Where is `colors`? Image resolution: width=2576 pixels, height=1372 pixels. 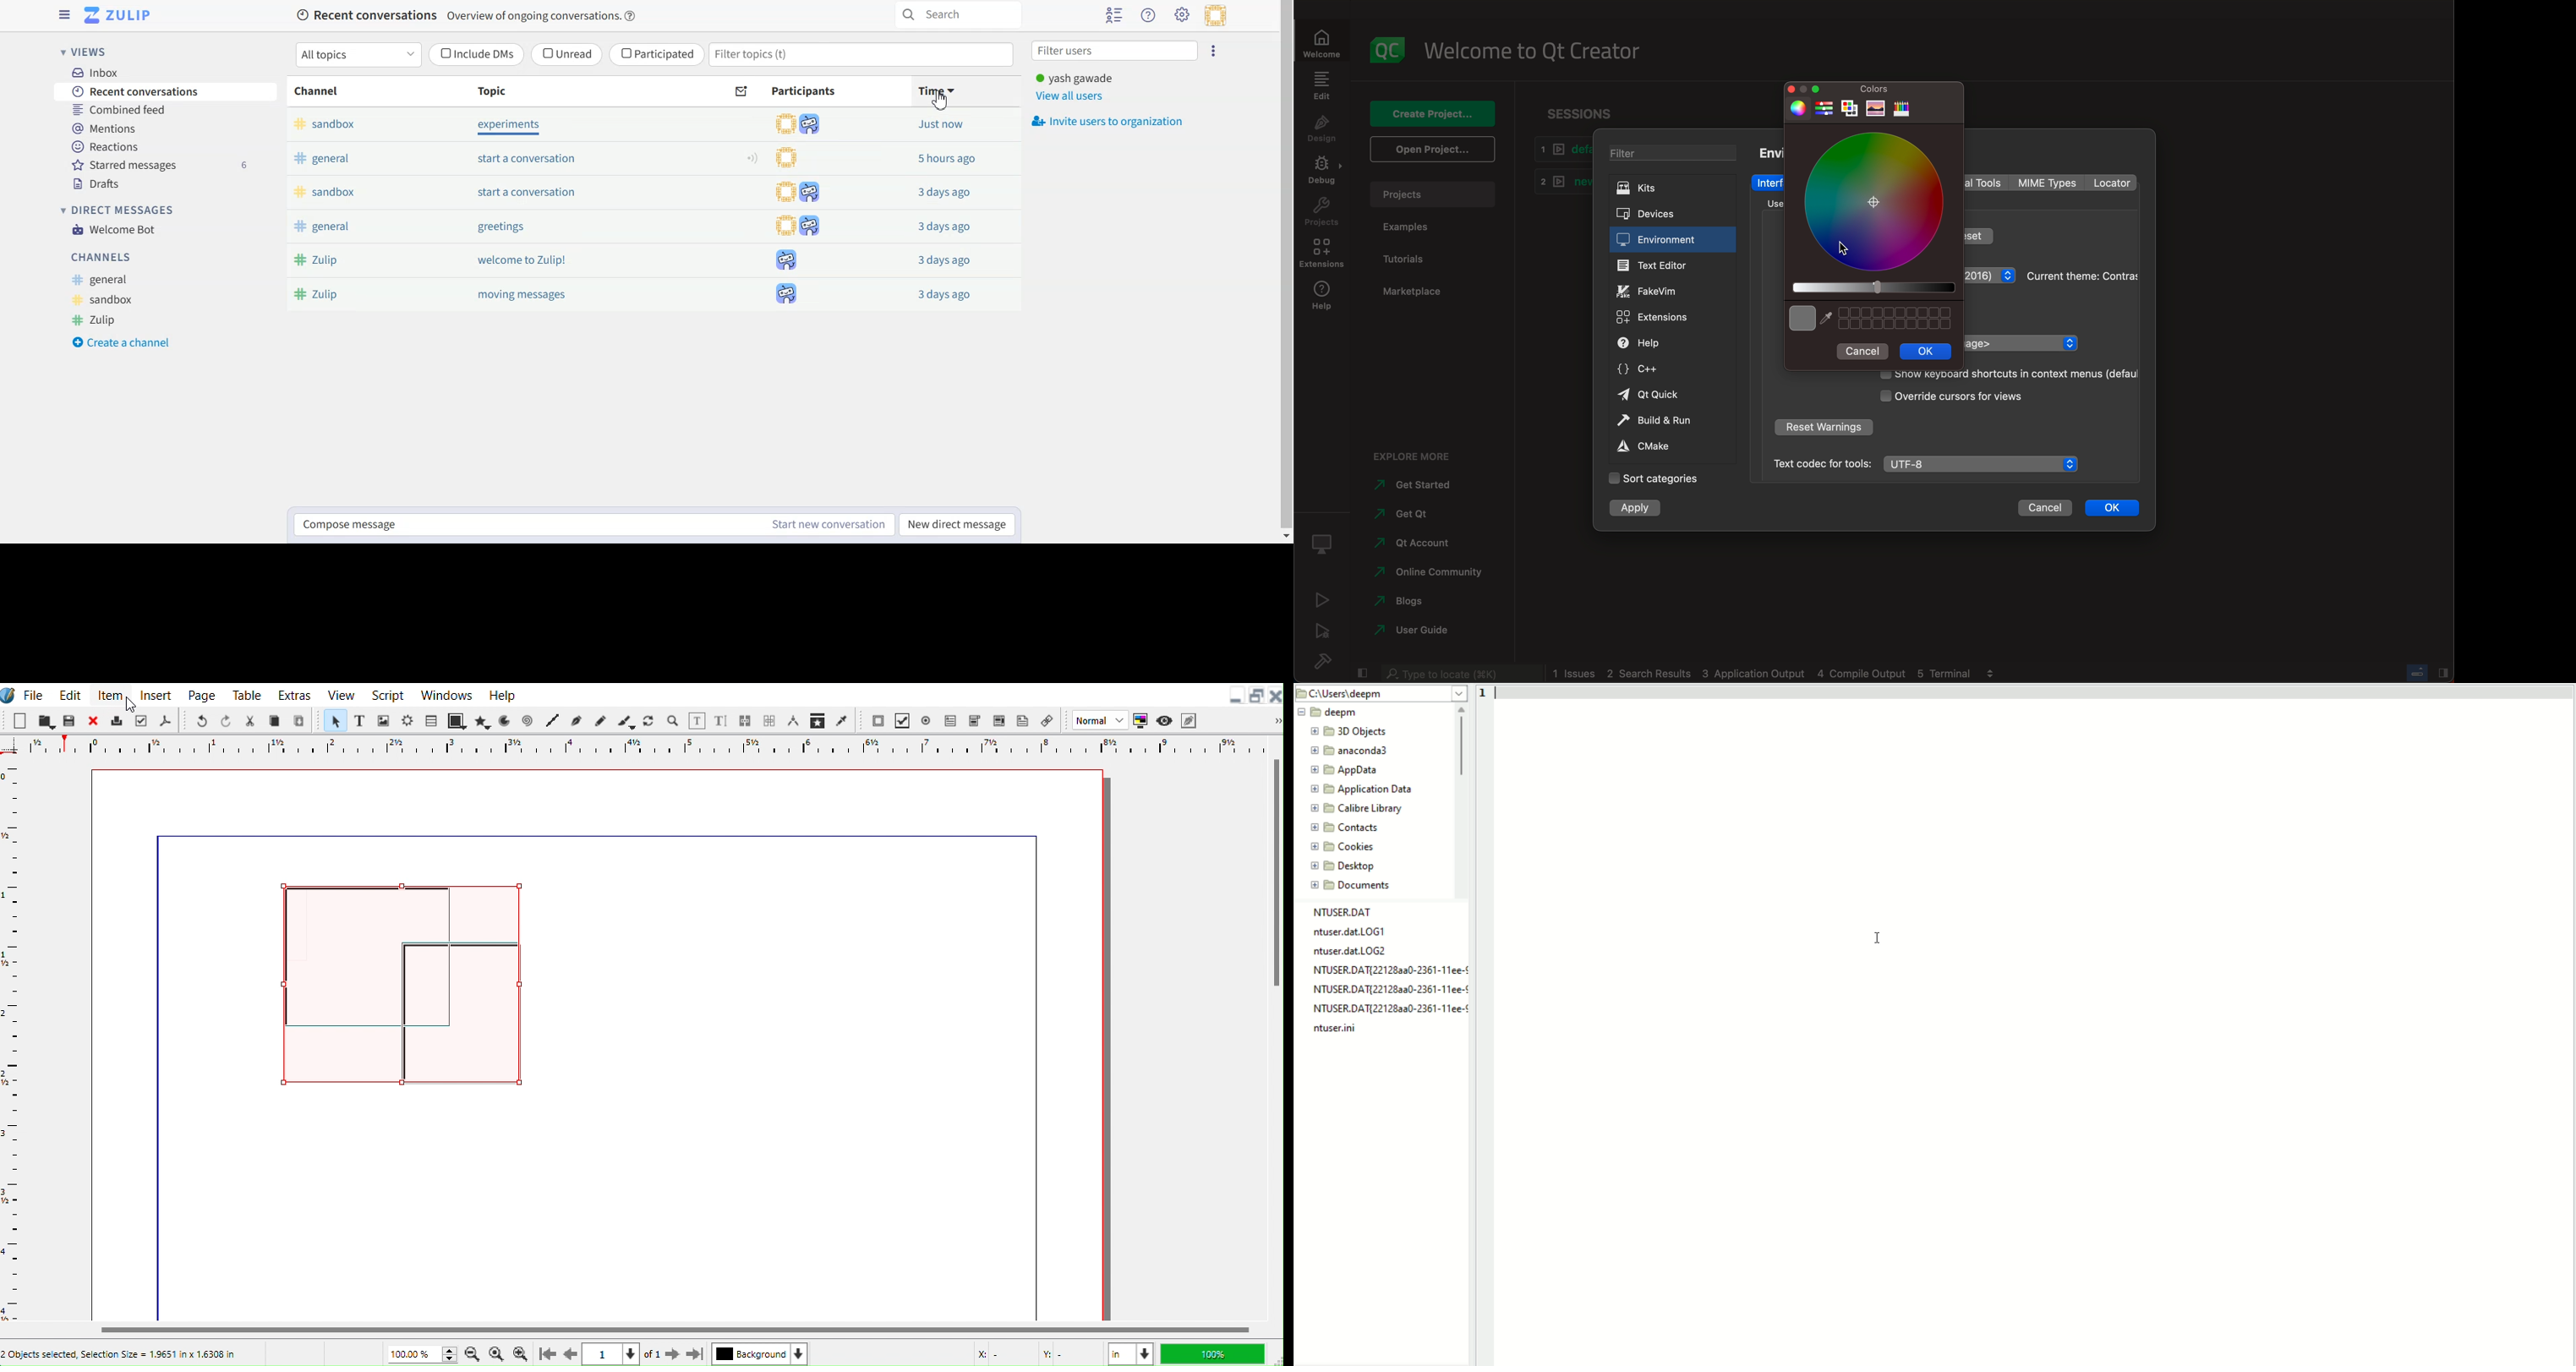 colors is located at coordinates (1877, 90).